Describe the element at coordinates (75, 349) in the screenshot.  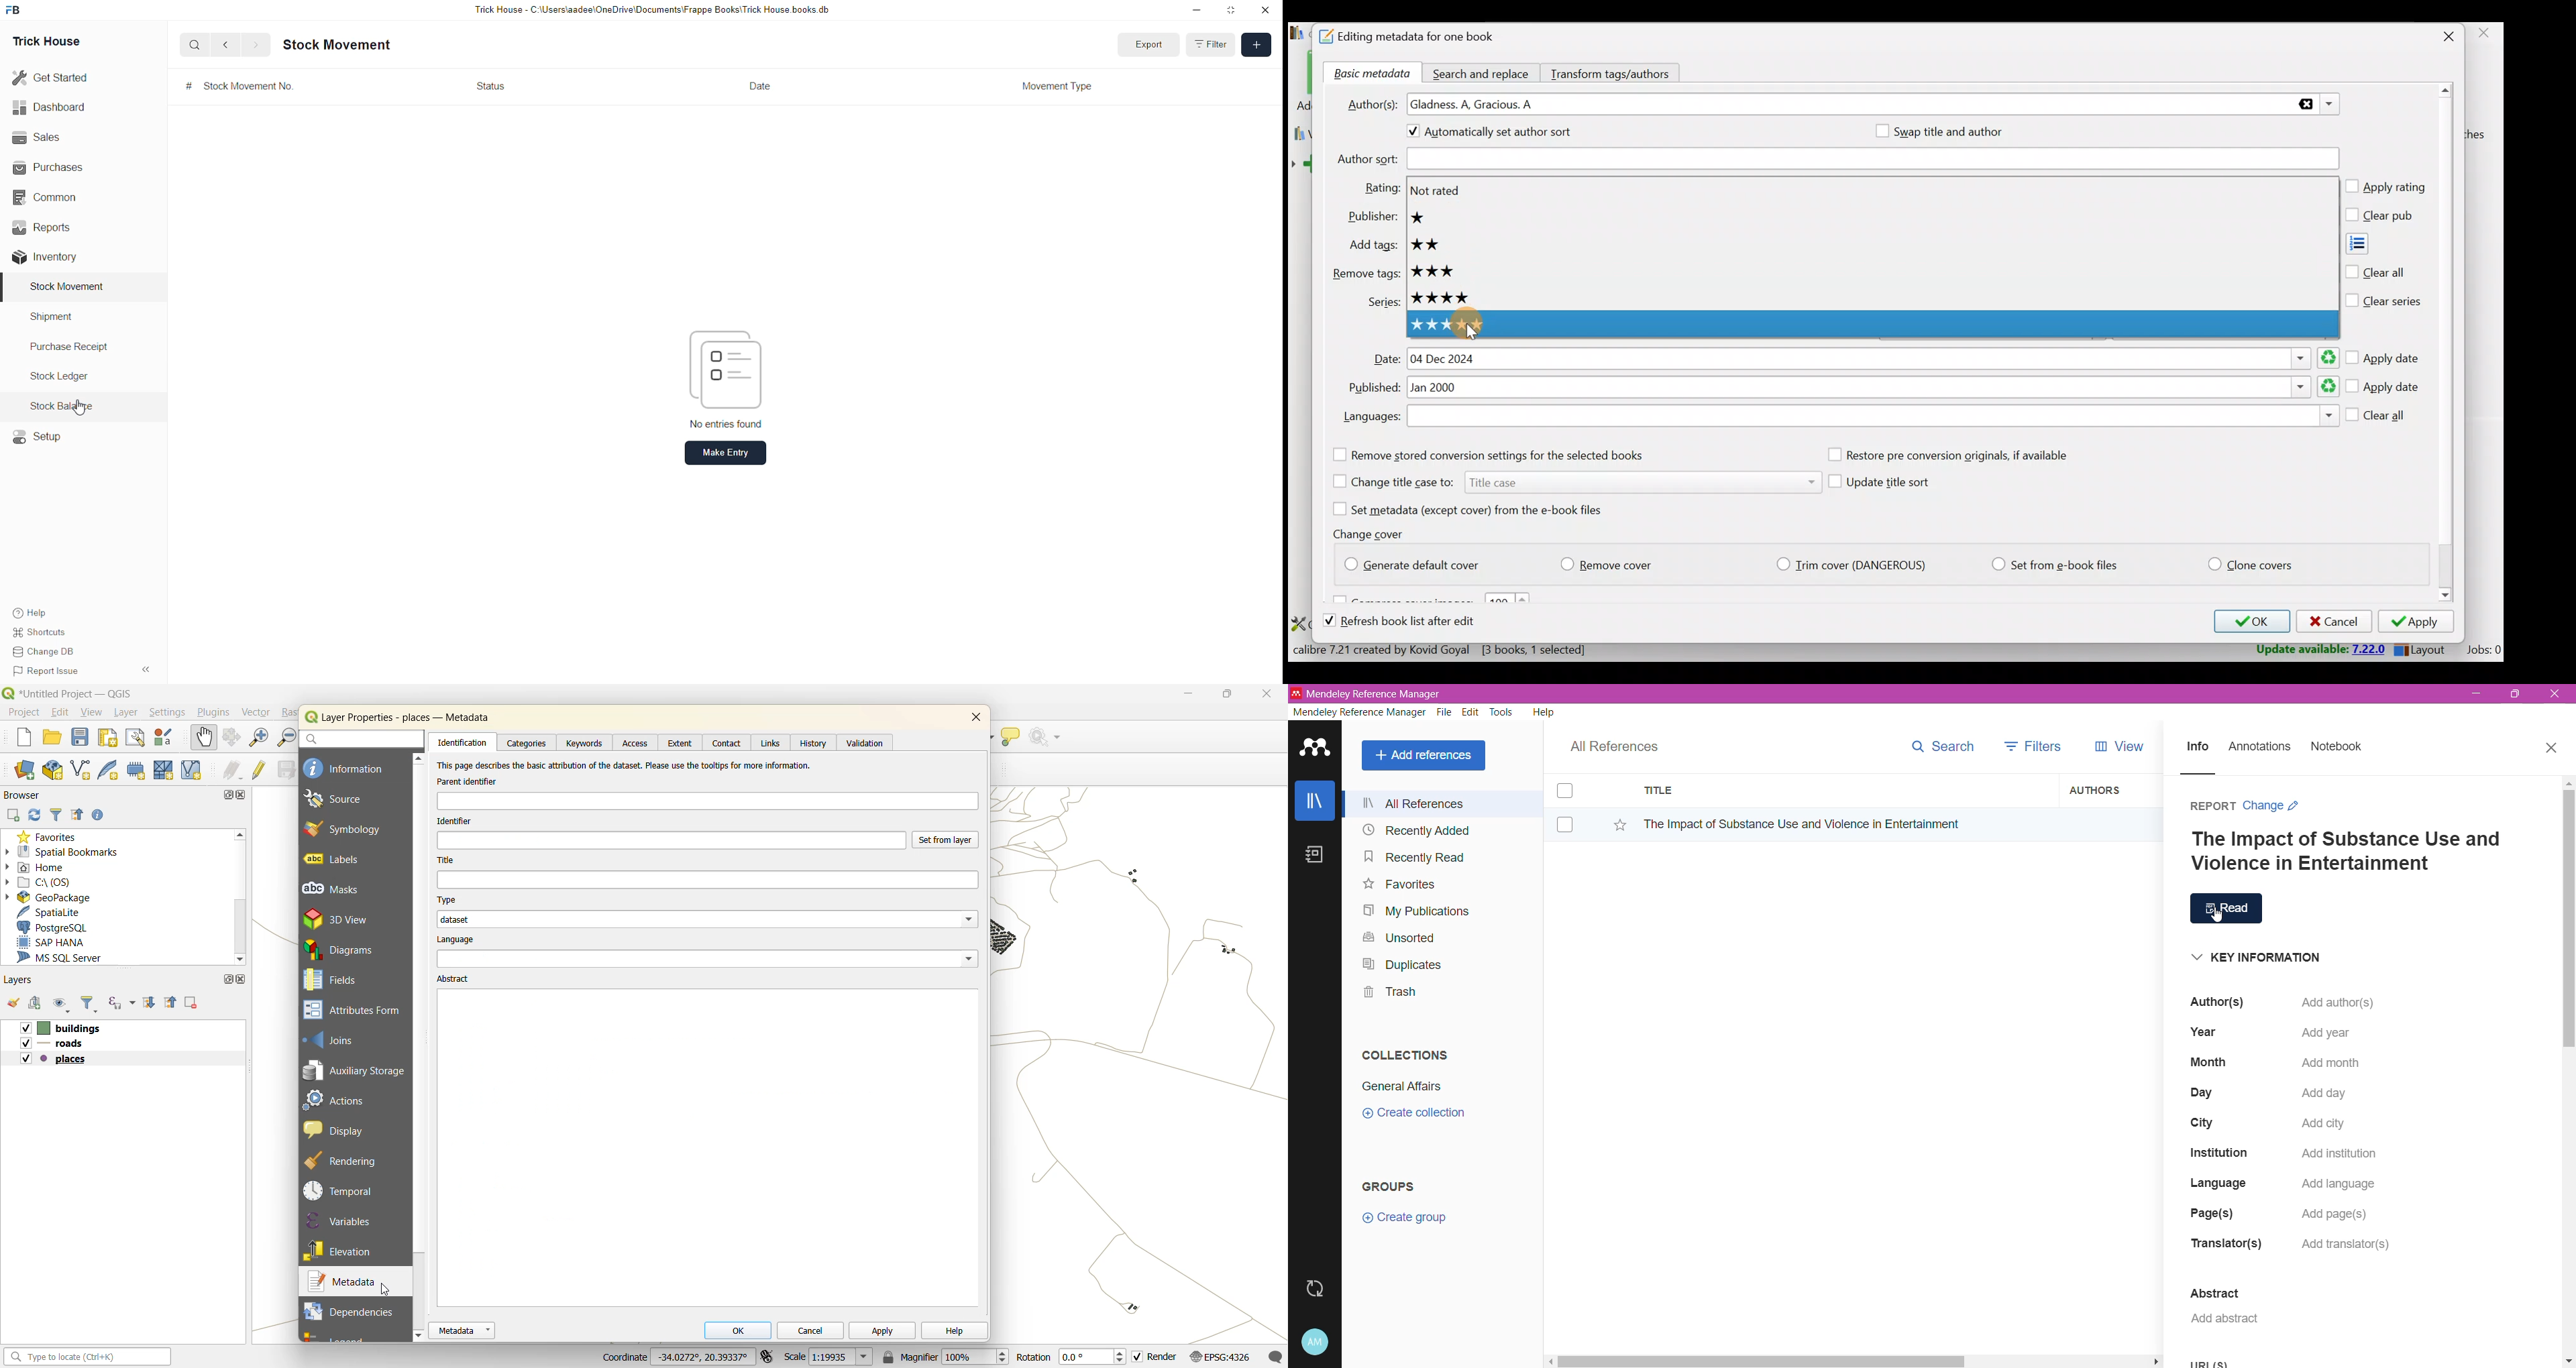
I see `Purchase Receipt` at that location.